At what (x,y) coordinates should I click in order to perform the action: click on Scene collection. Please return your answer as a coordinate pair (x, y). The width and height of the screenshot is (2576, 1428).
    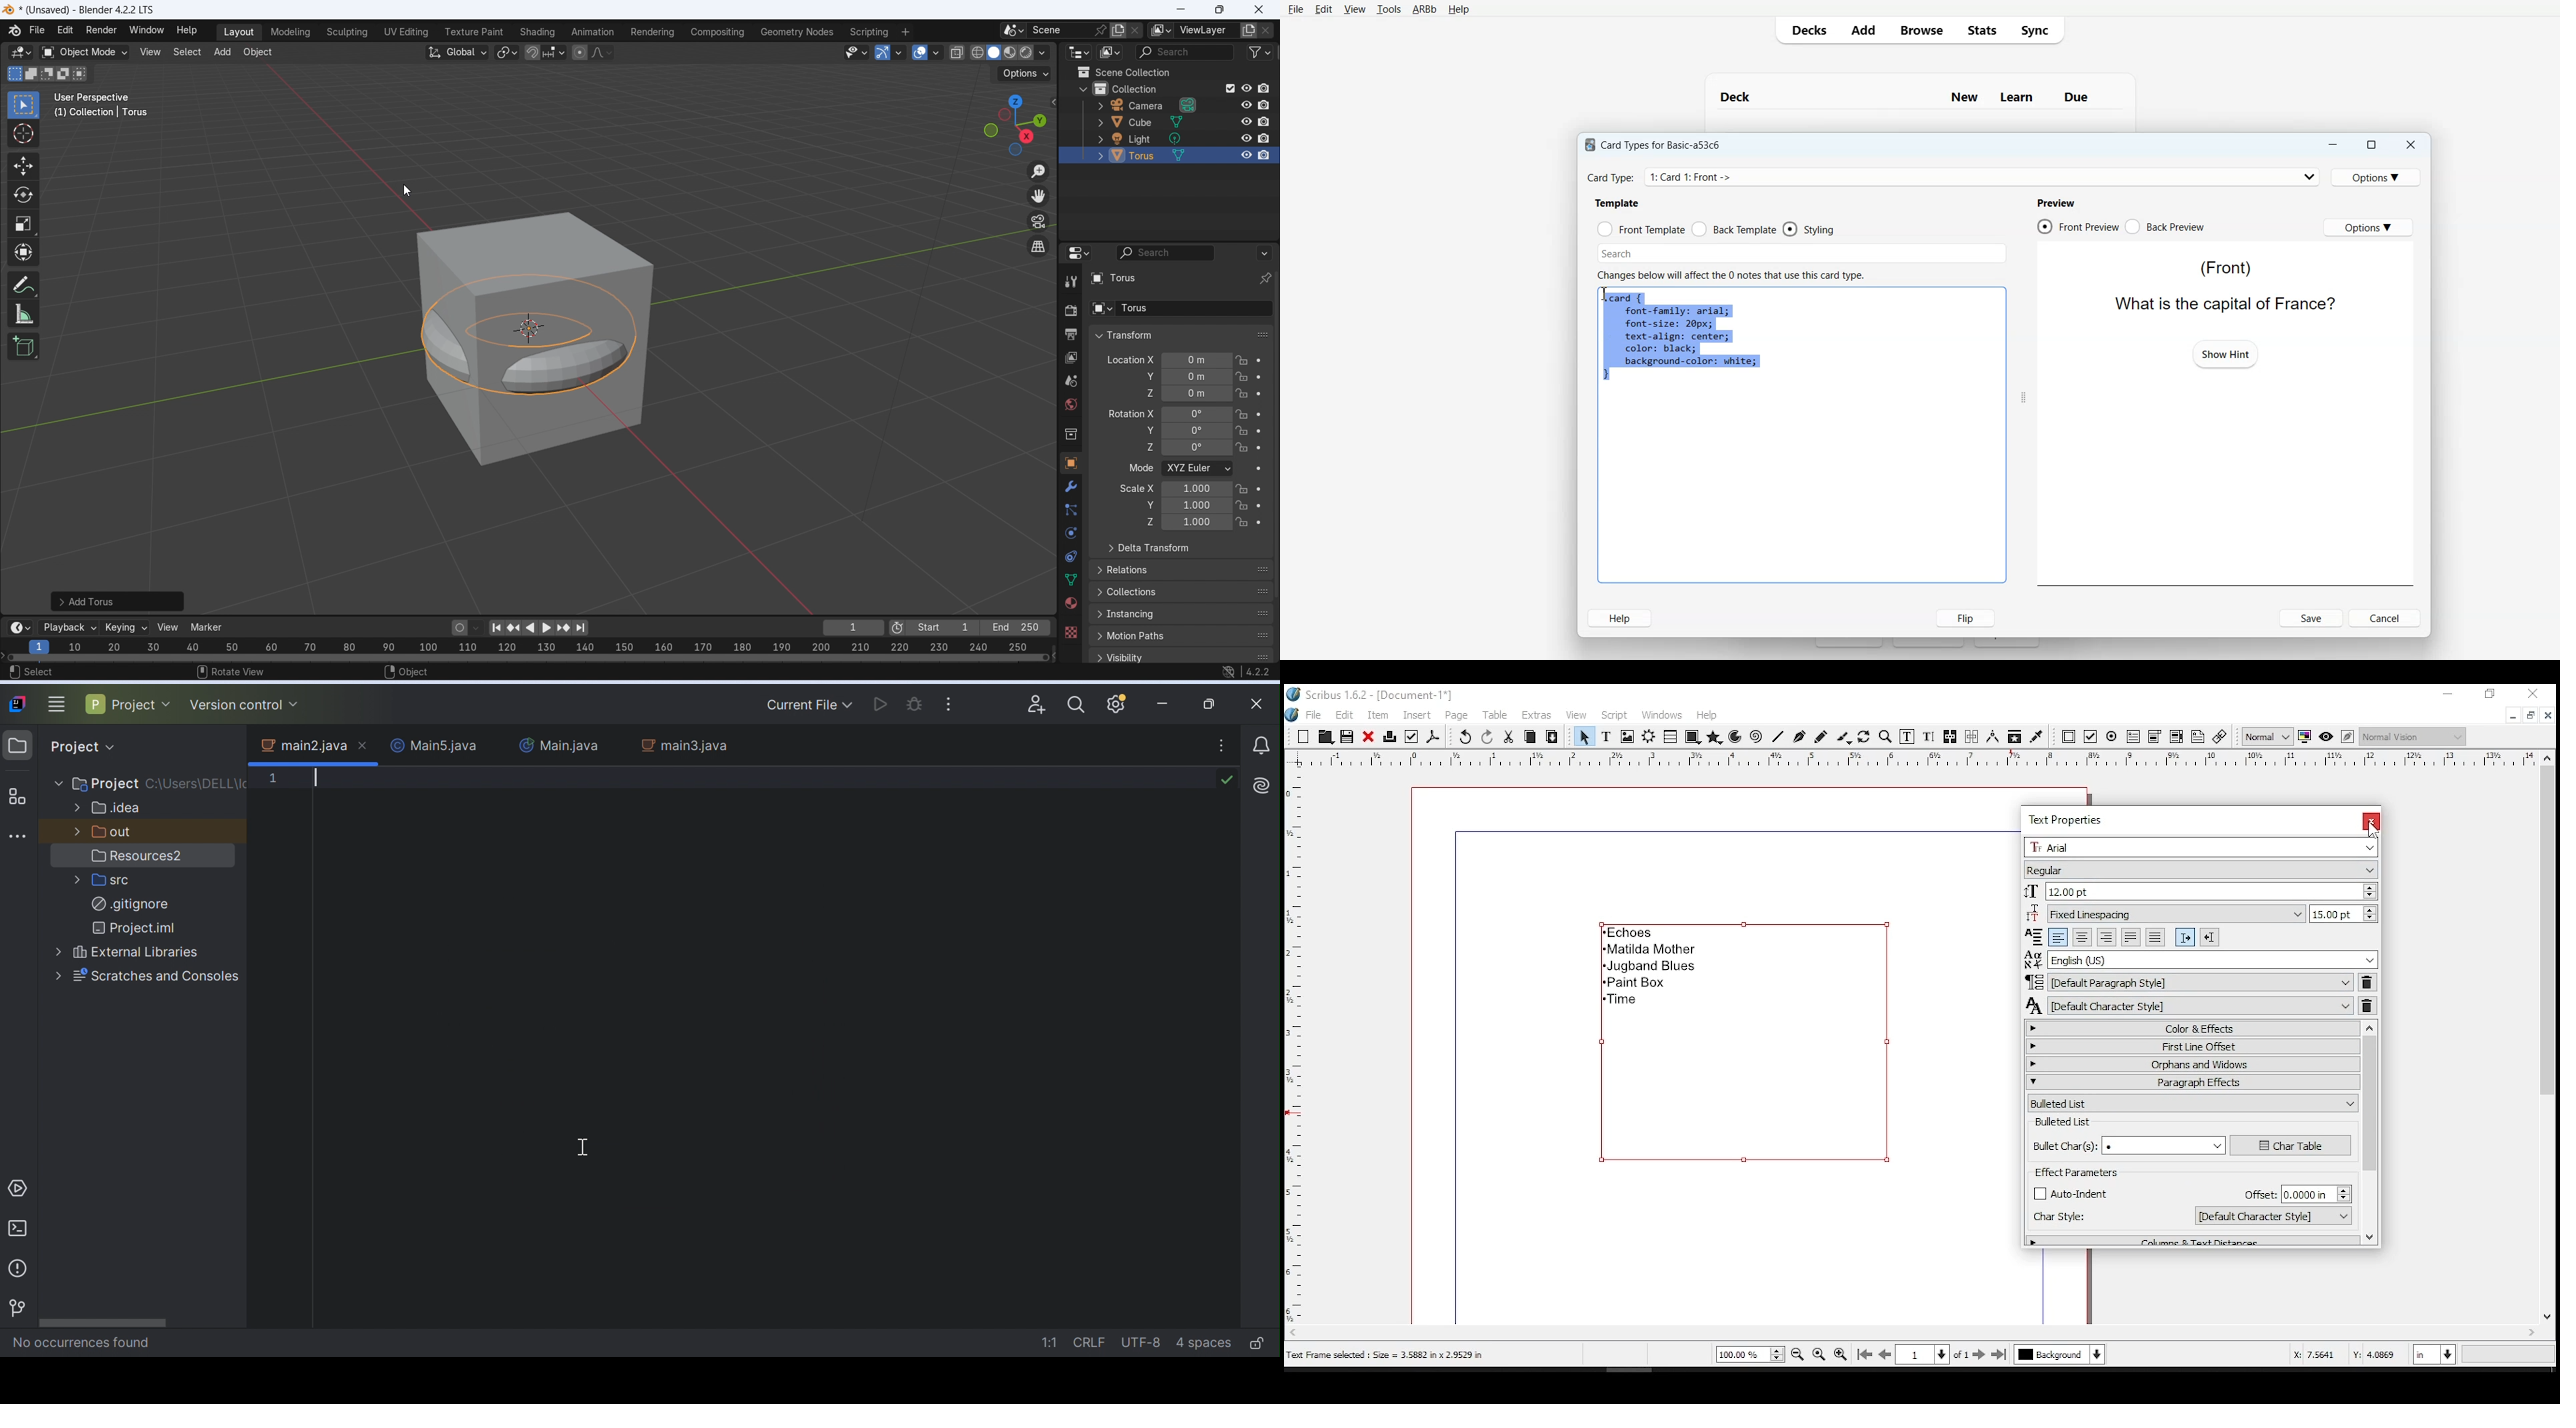
    Looking at the image, I should click on (1122, 72).